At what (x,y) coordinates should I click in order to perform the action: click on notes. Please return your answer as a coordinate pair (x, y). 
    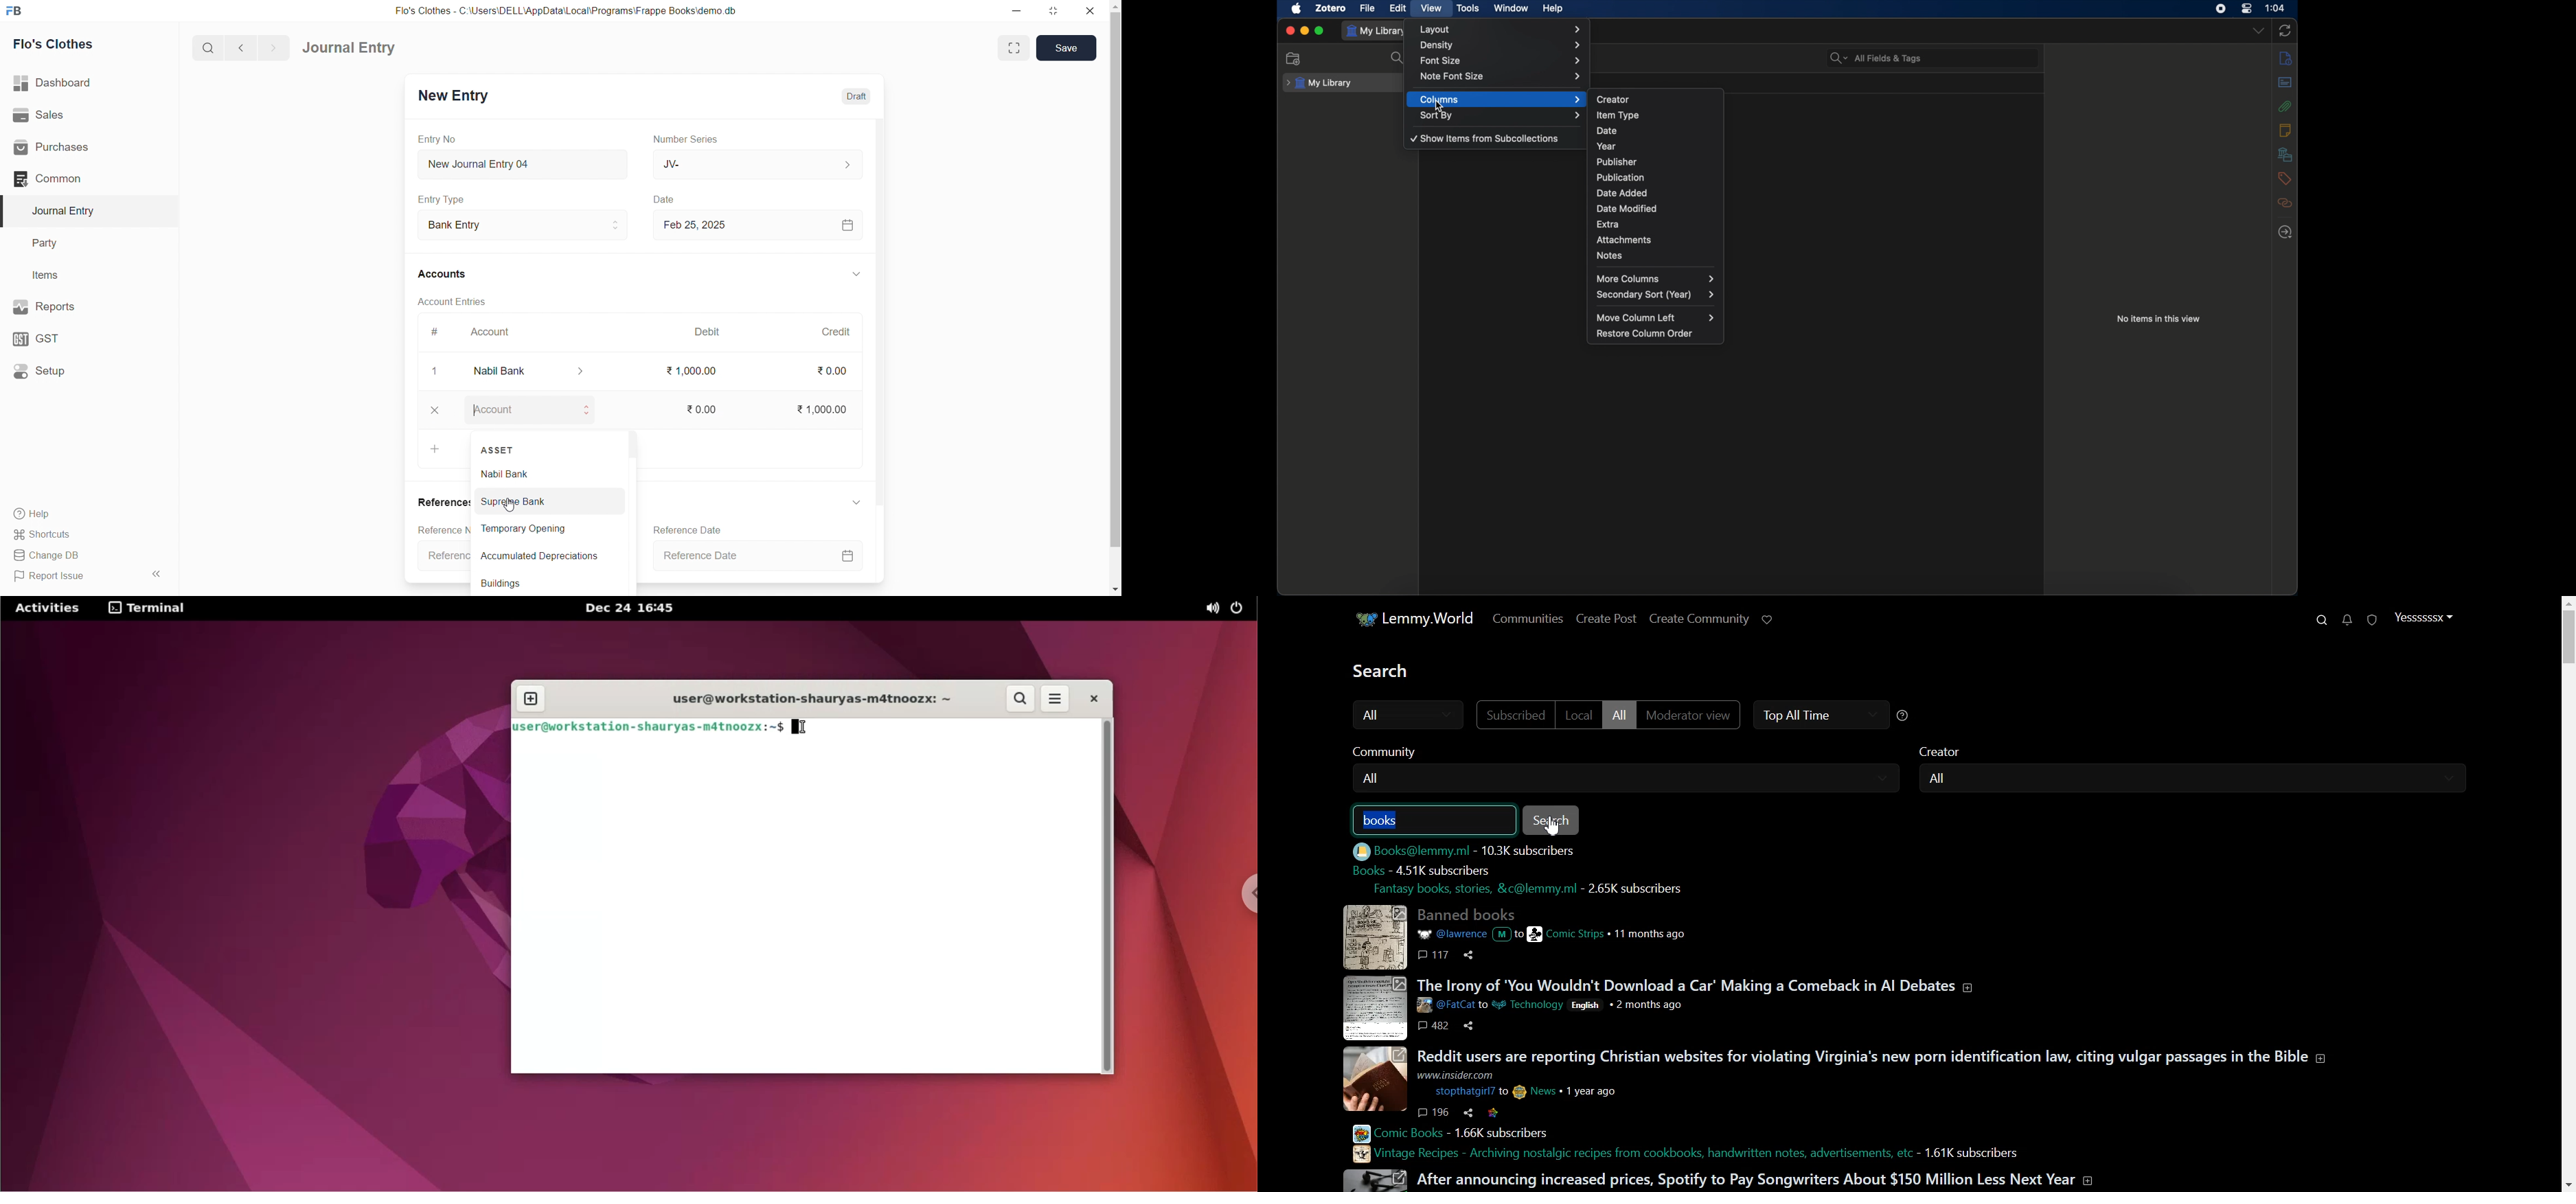
    Looking at the image, I should click on (1610, 255).